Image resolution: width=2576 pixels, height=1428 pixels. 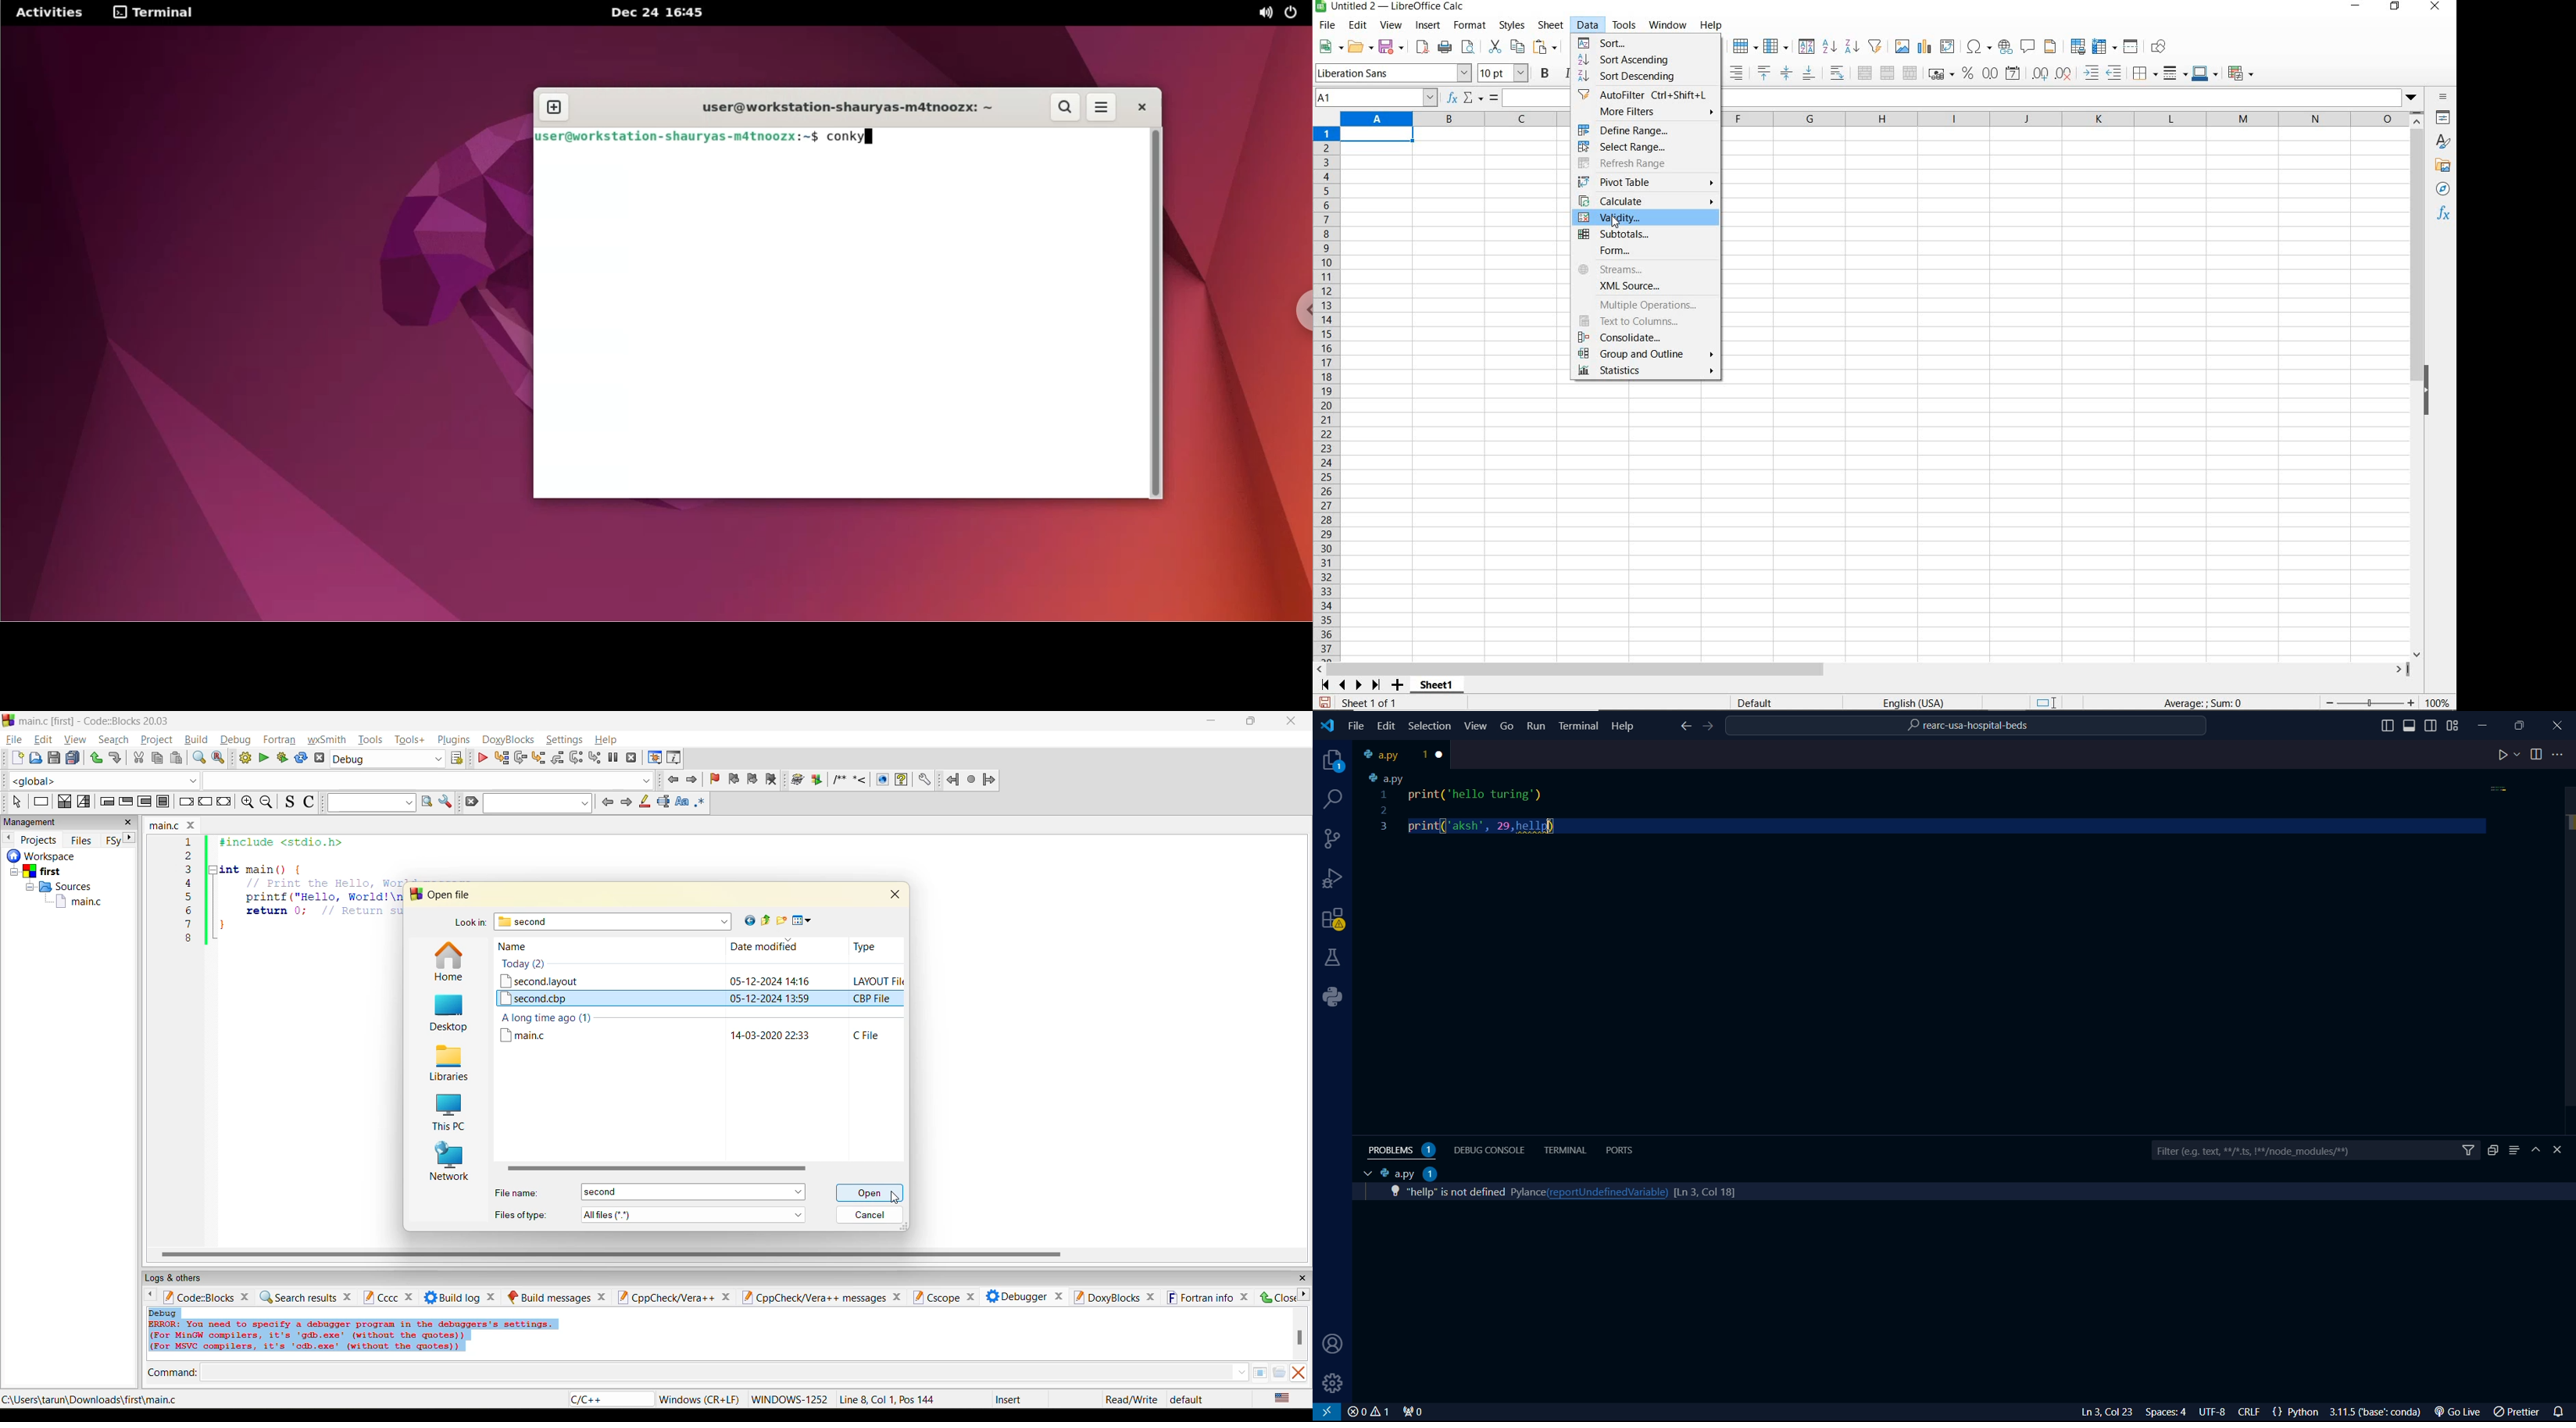 I want to click on autofilter, so click(x=1642, y=95).